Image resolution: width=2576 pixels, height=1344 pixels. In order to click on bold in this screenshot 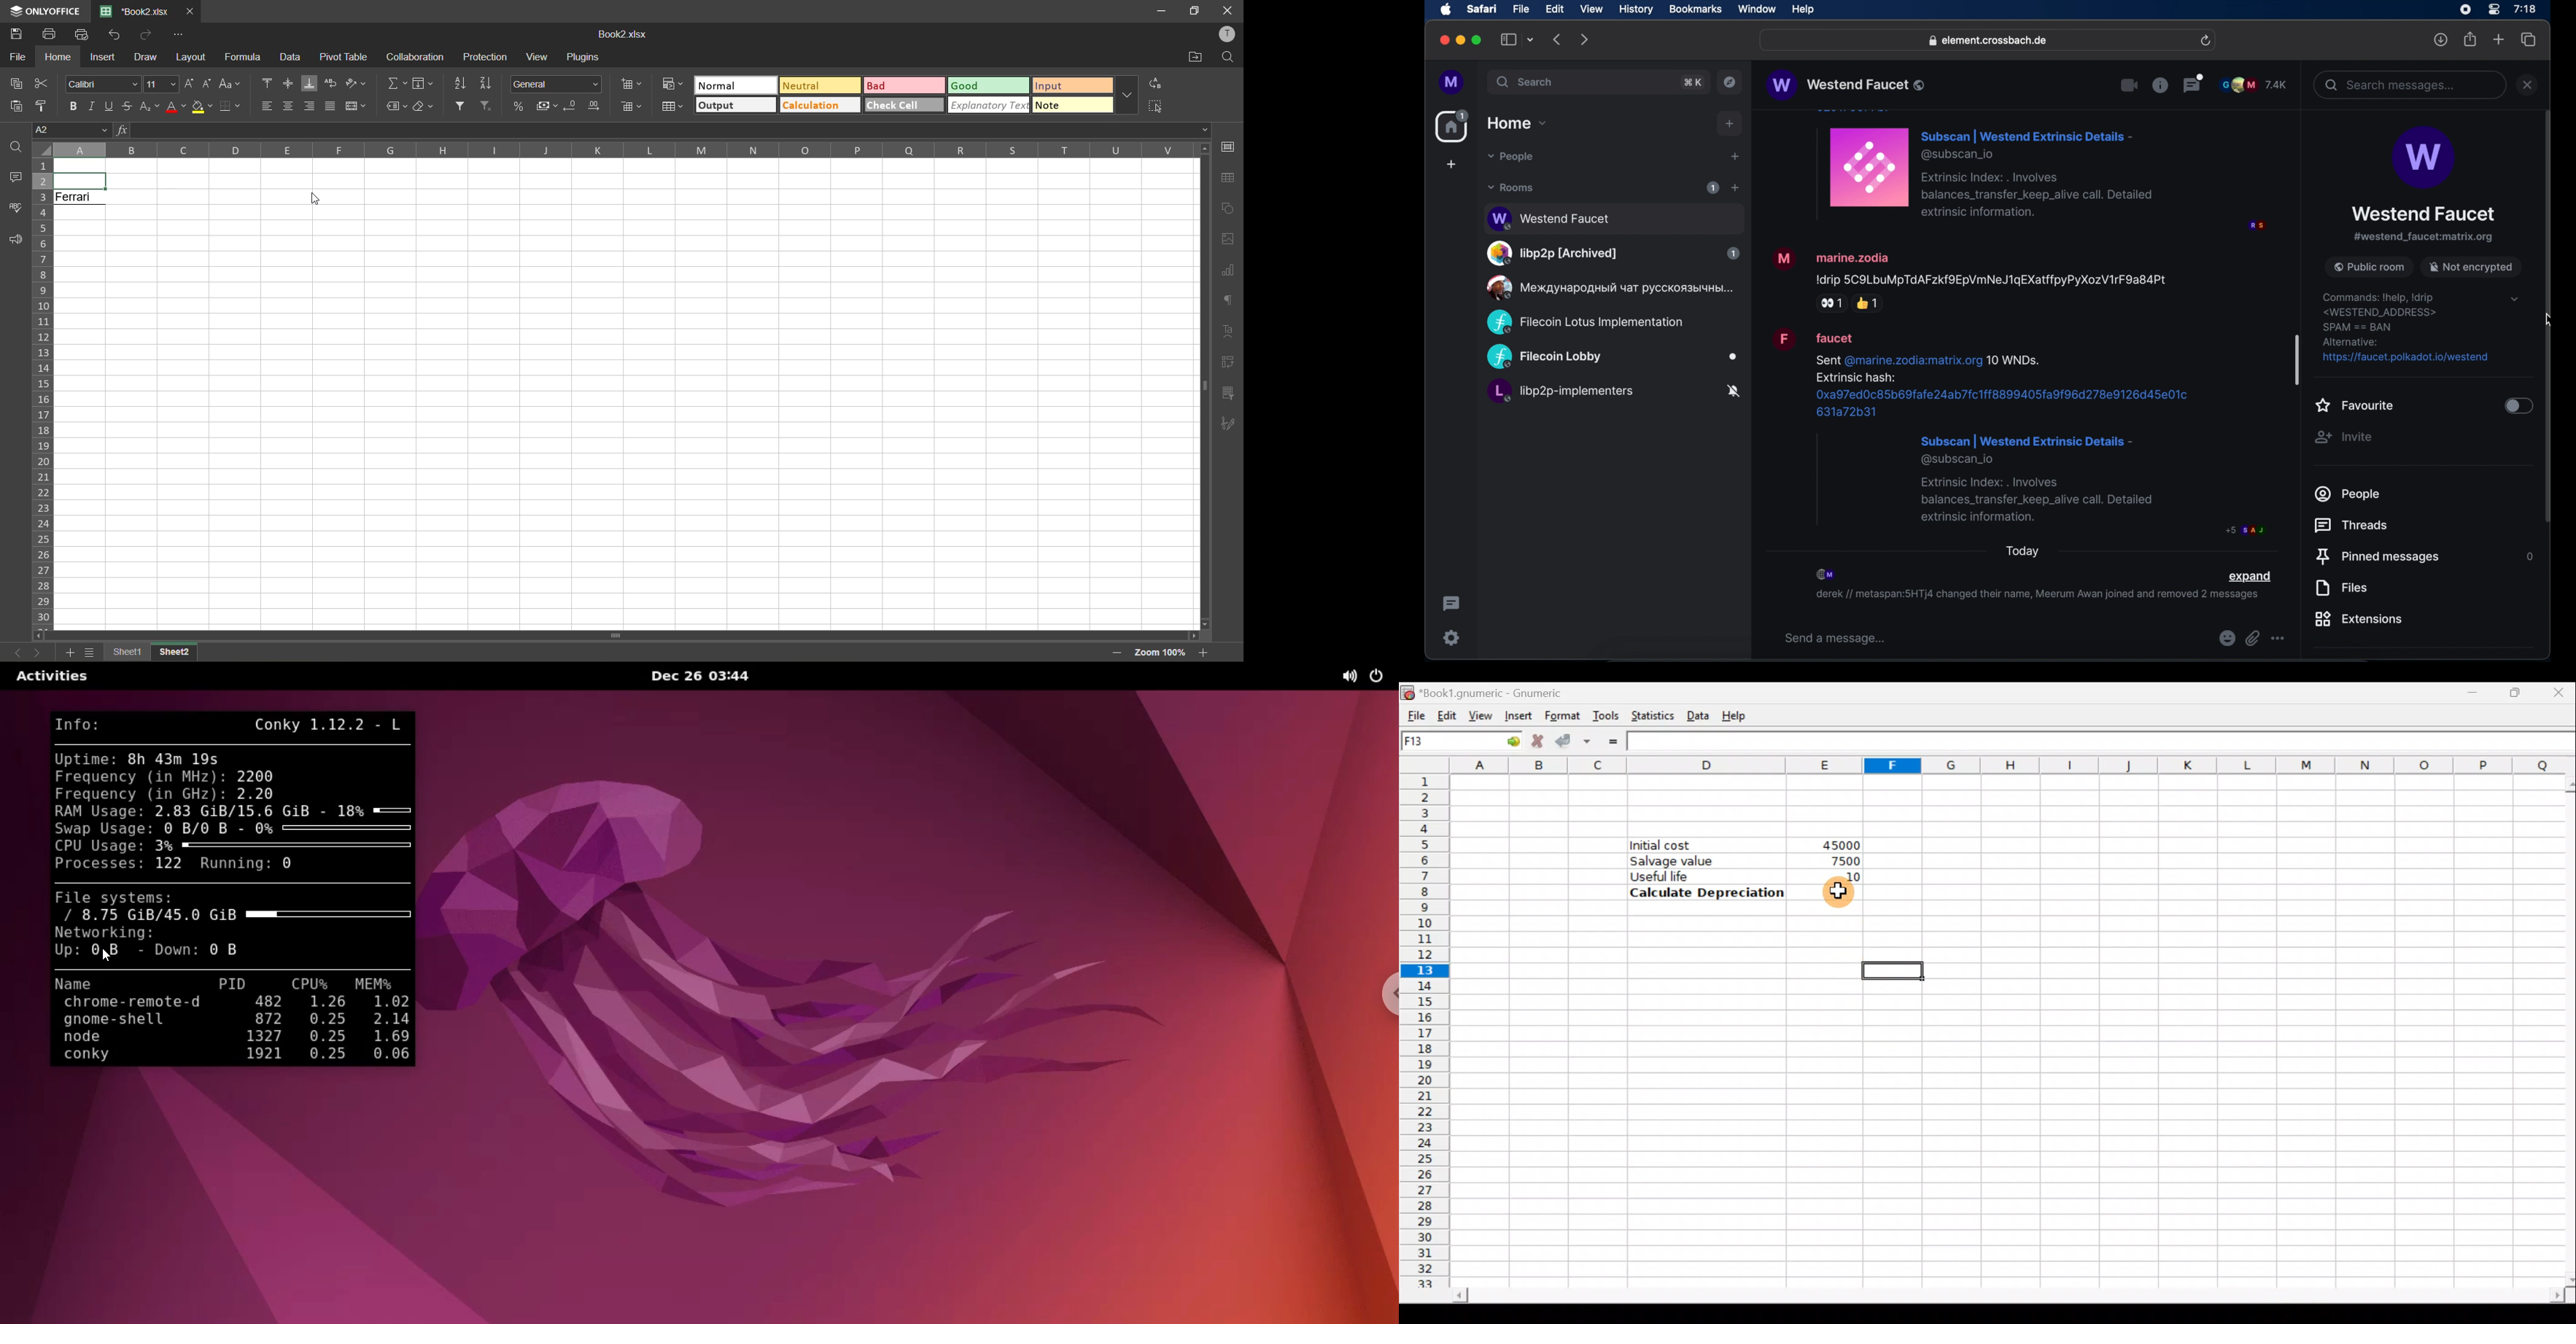, I will do `click(72, 106)`.